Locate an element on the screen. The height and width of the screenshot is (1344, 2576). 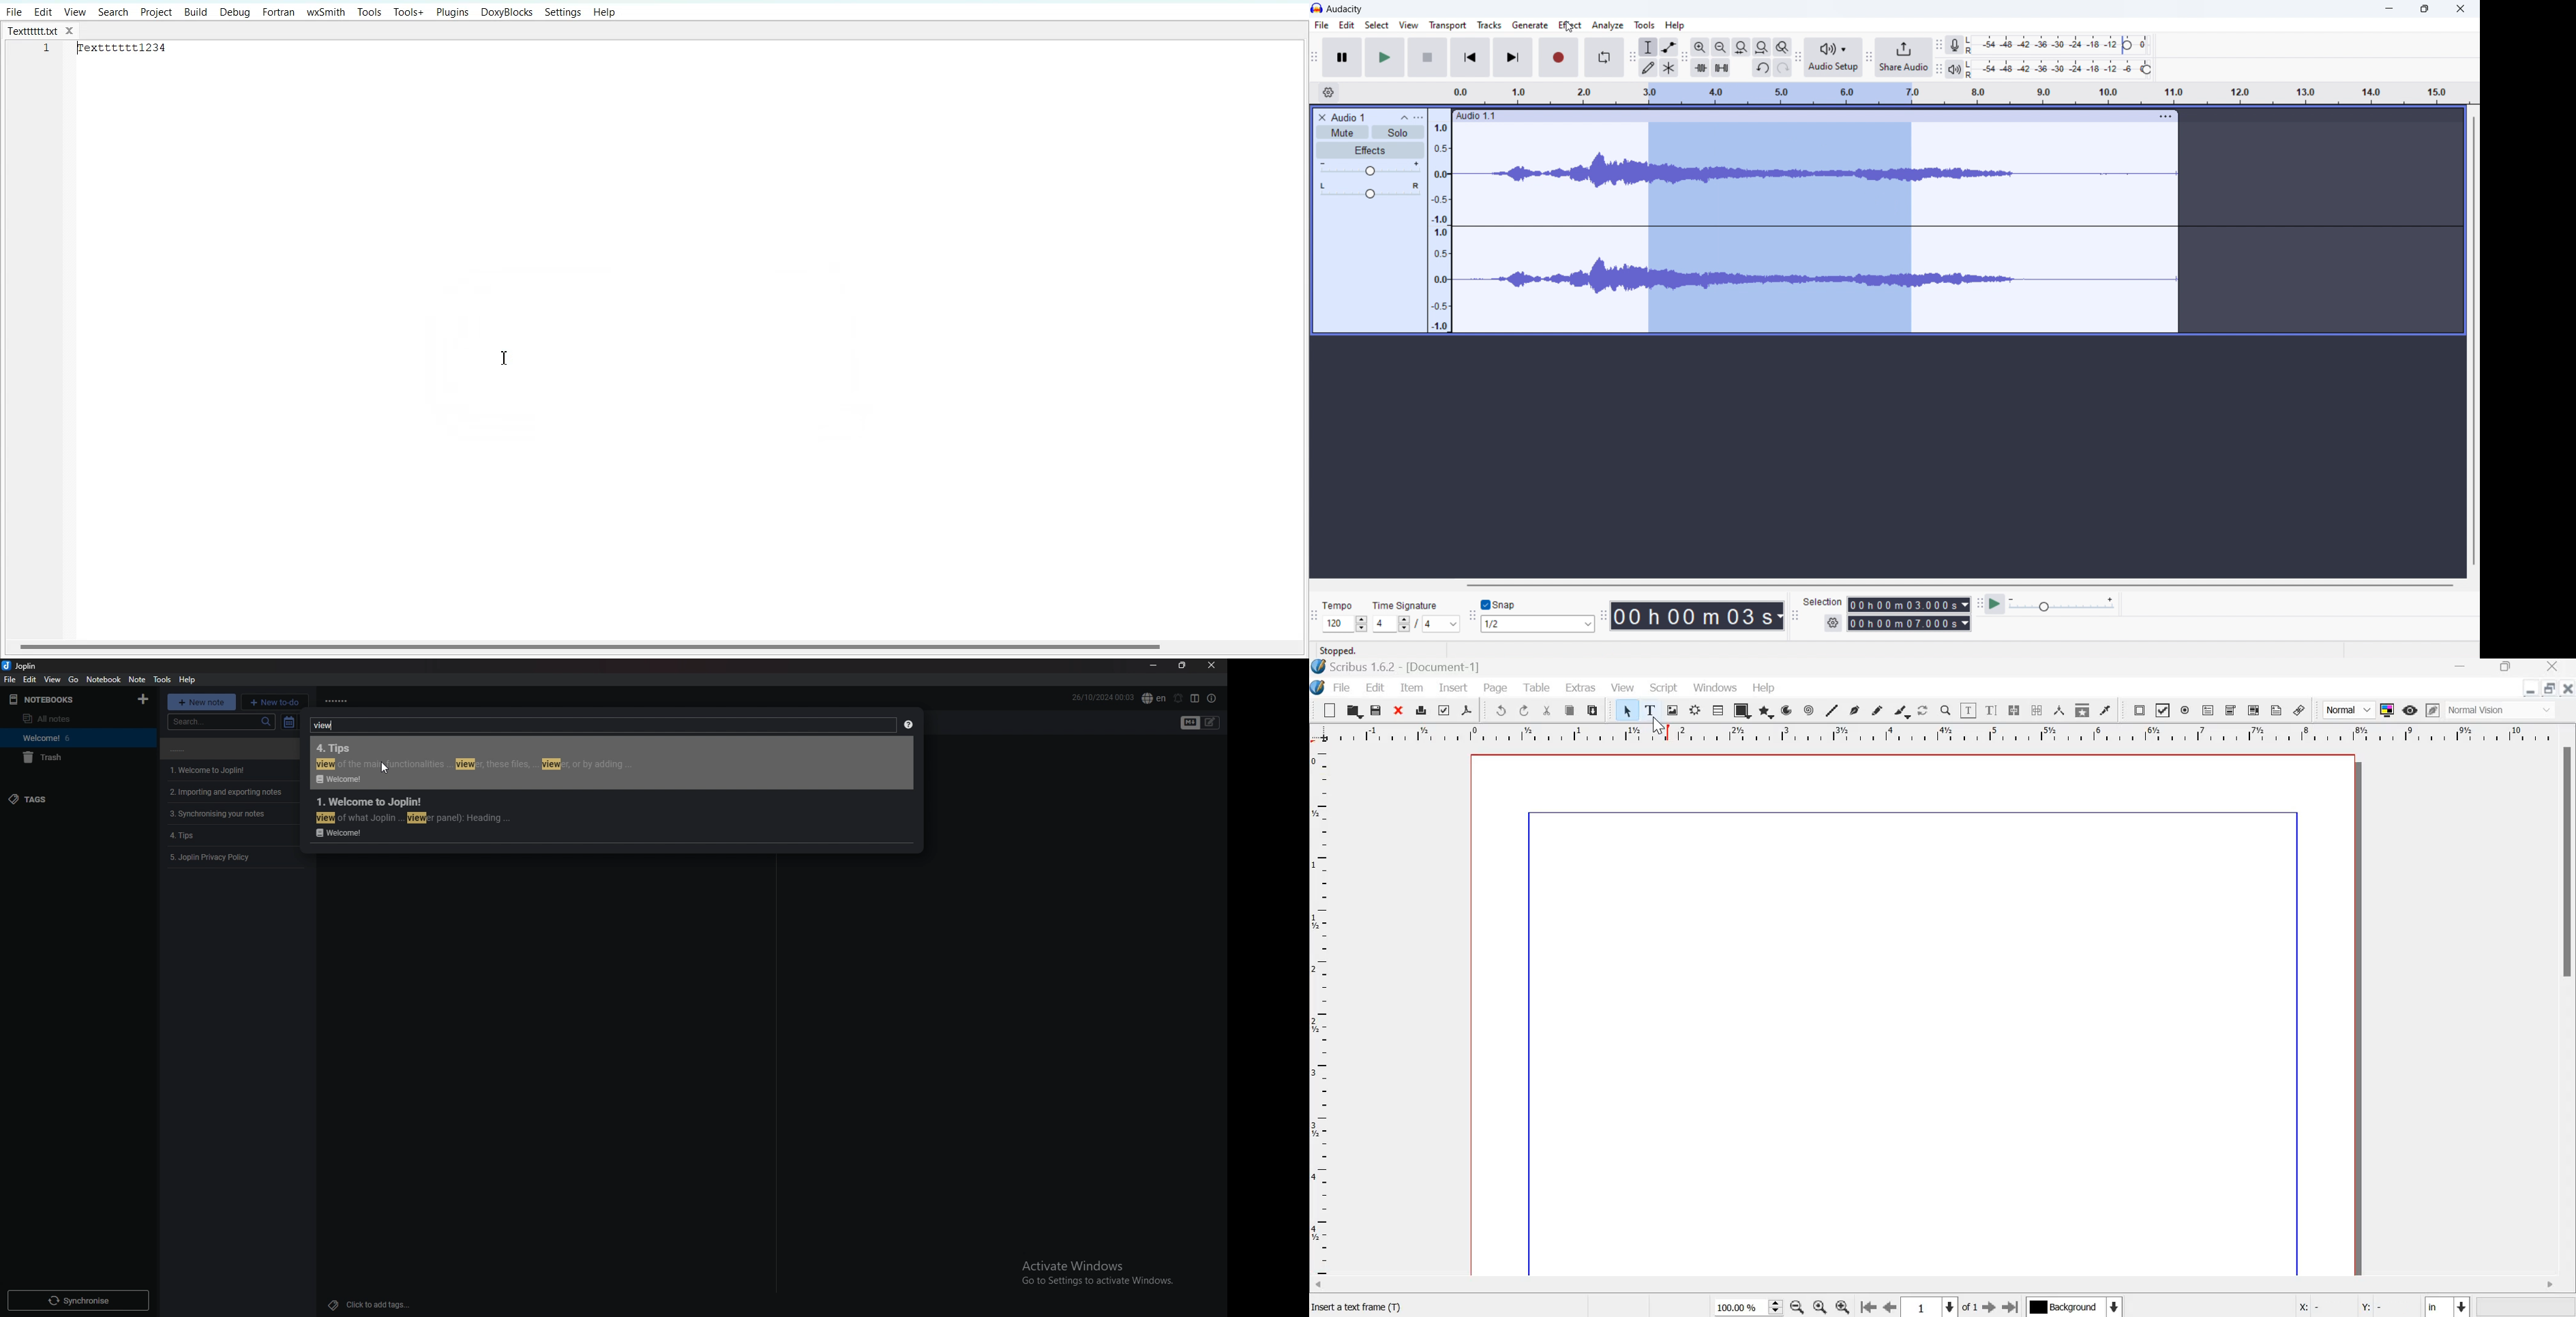
mute is located at coordinates (1342, 132).